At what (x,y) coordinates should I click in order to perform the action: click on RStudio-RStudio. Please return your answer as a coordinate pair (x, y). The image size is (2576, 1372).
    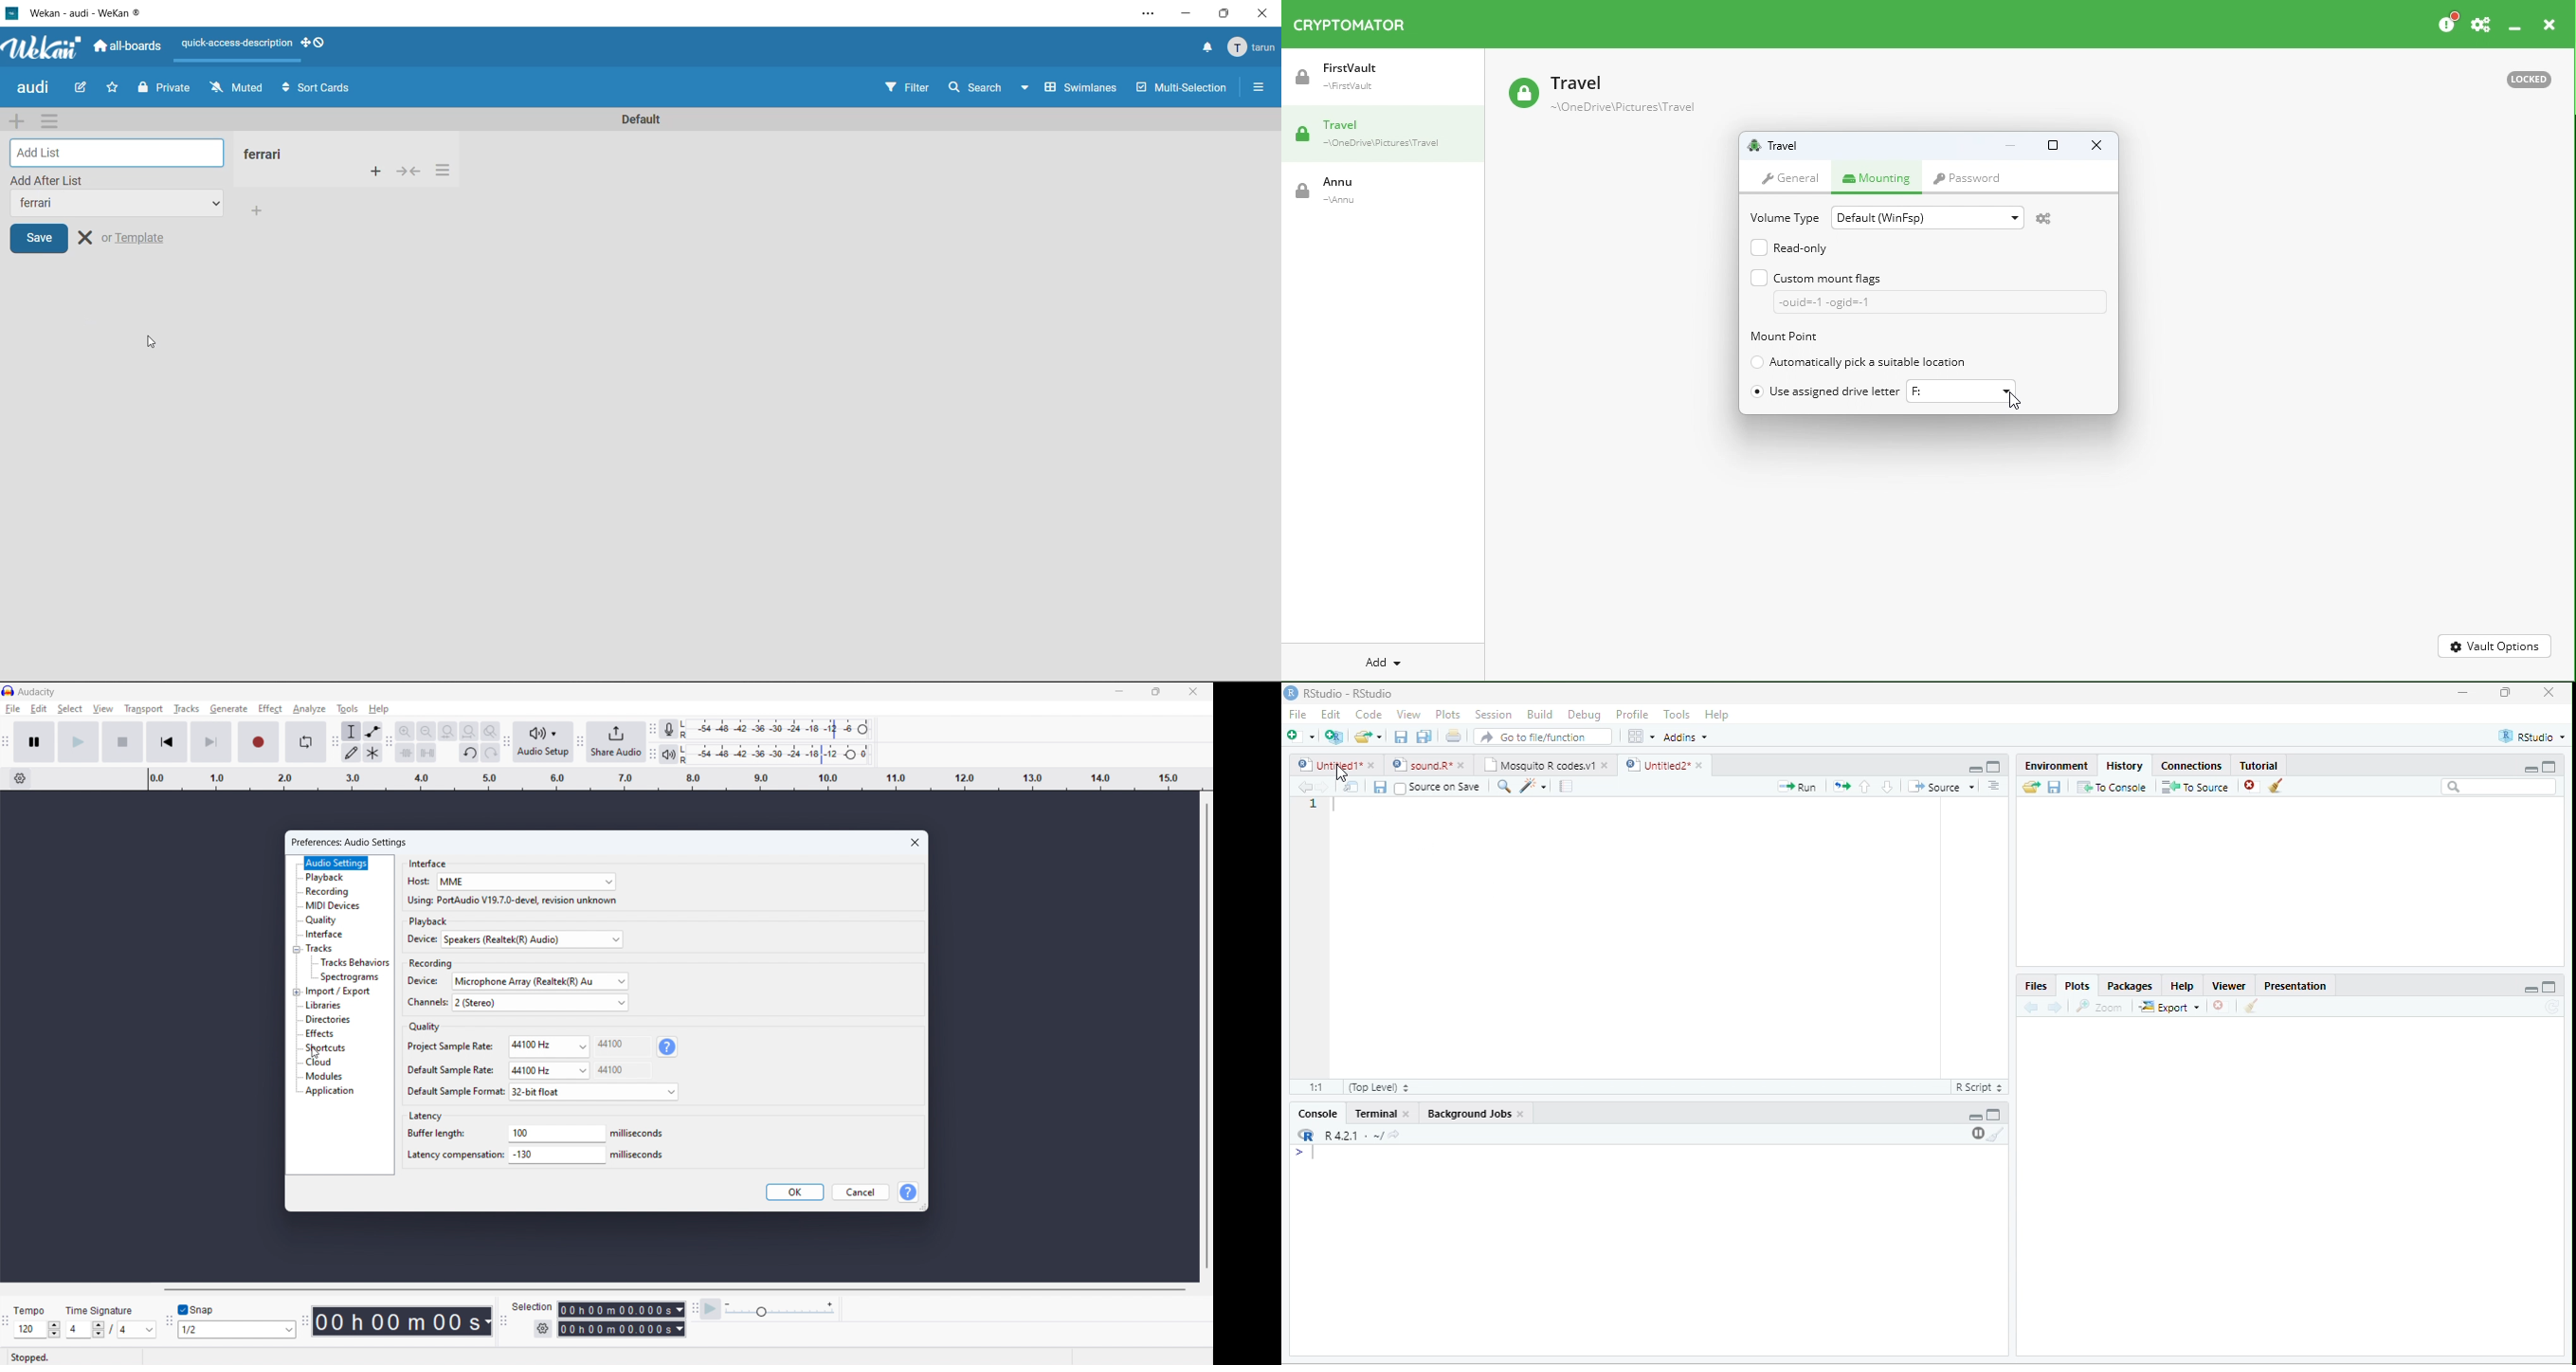
    Looking at the image, I should click on (1349, 693).